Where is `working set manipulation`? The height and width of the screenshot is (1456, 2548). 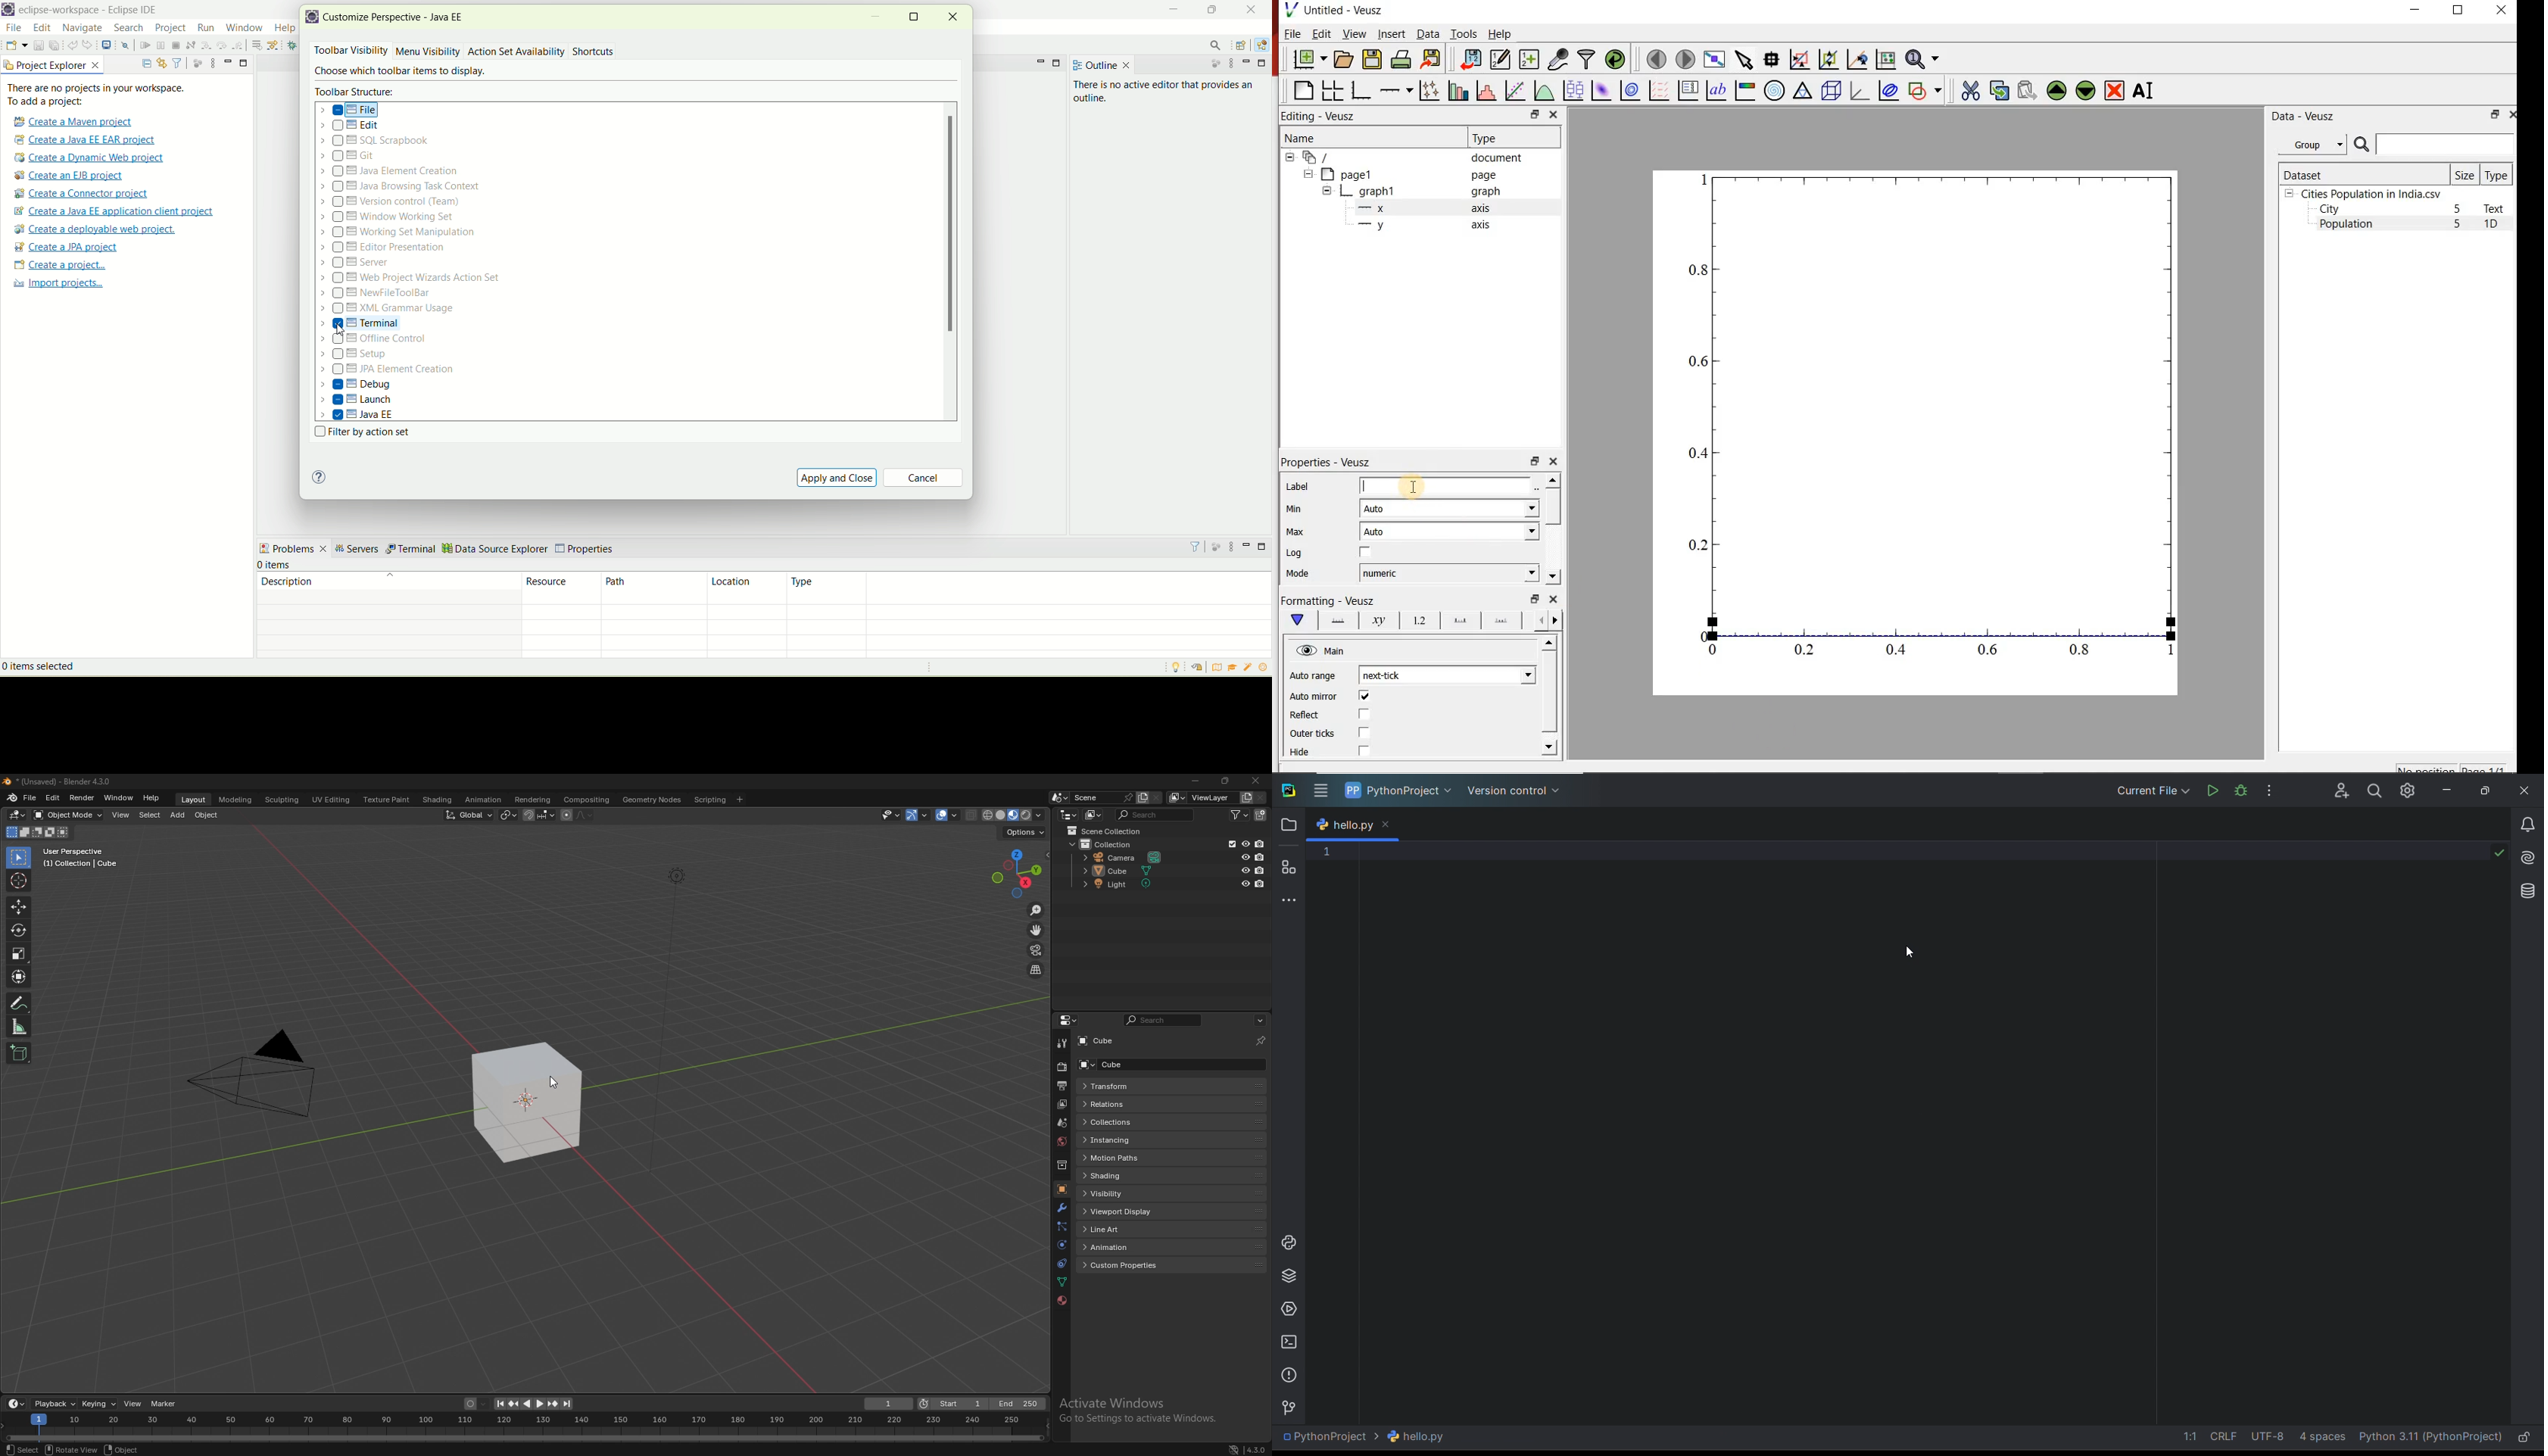 working set manipulation is located at coordinates (399, 231).